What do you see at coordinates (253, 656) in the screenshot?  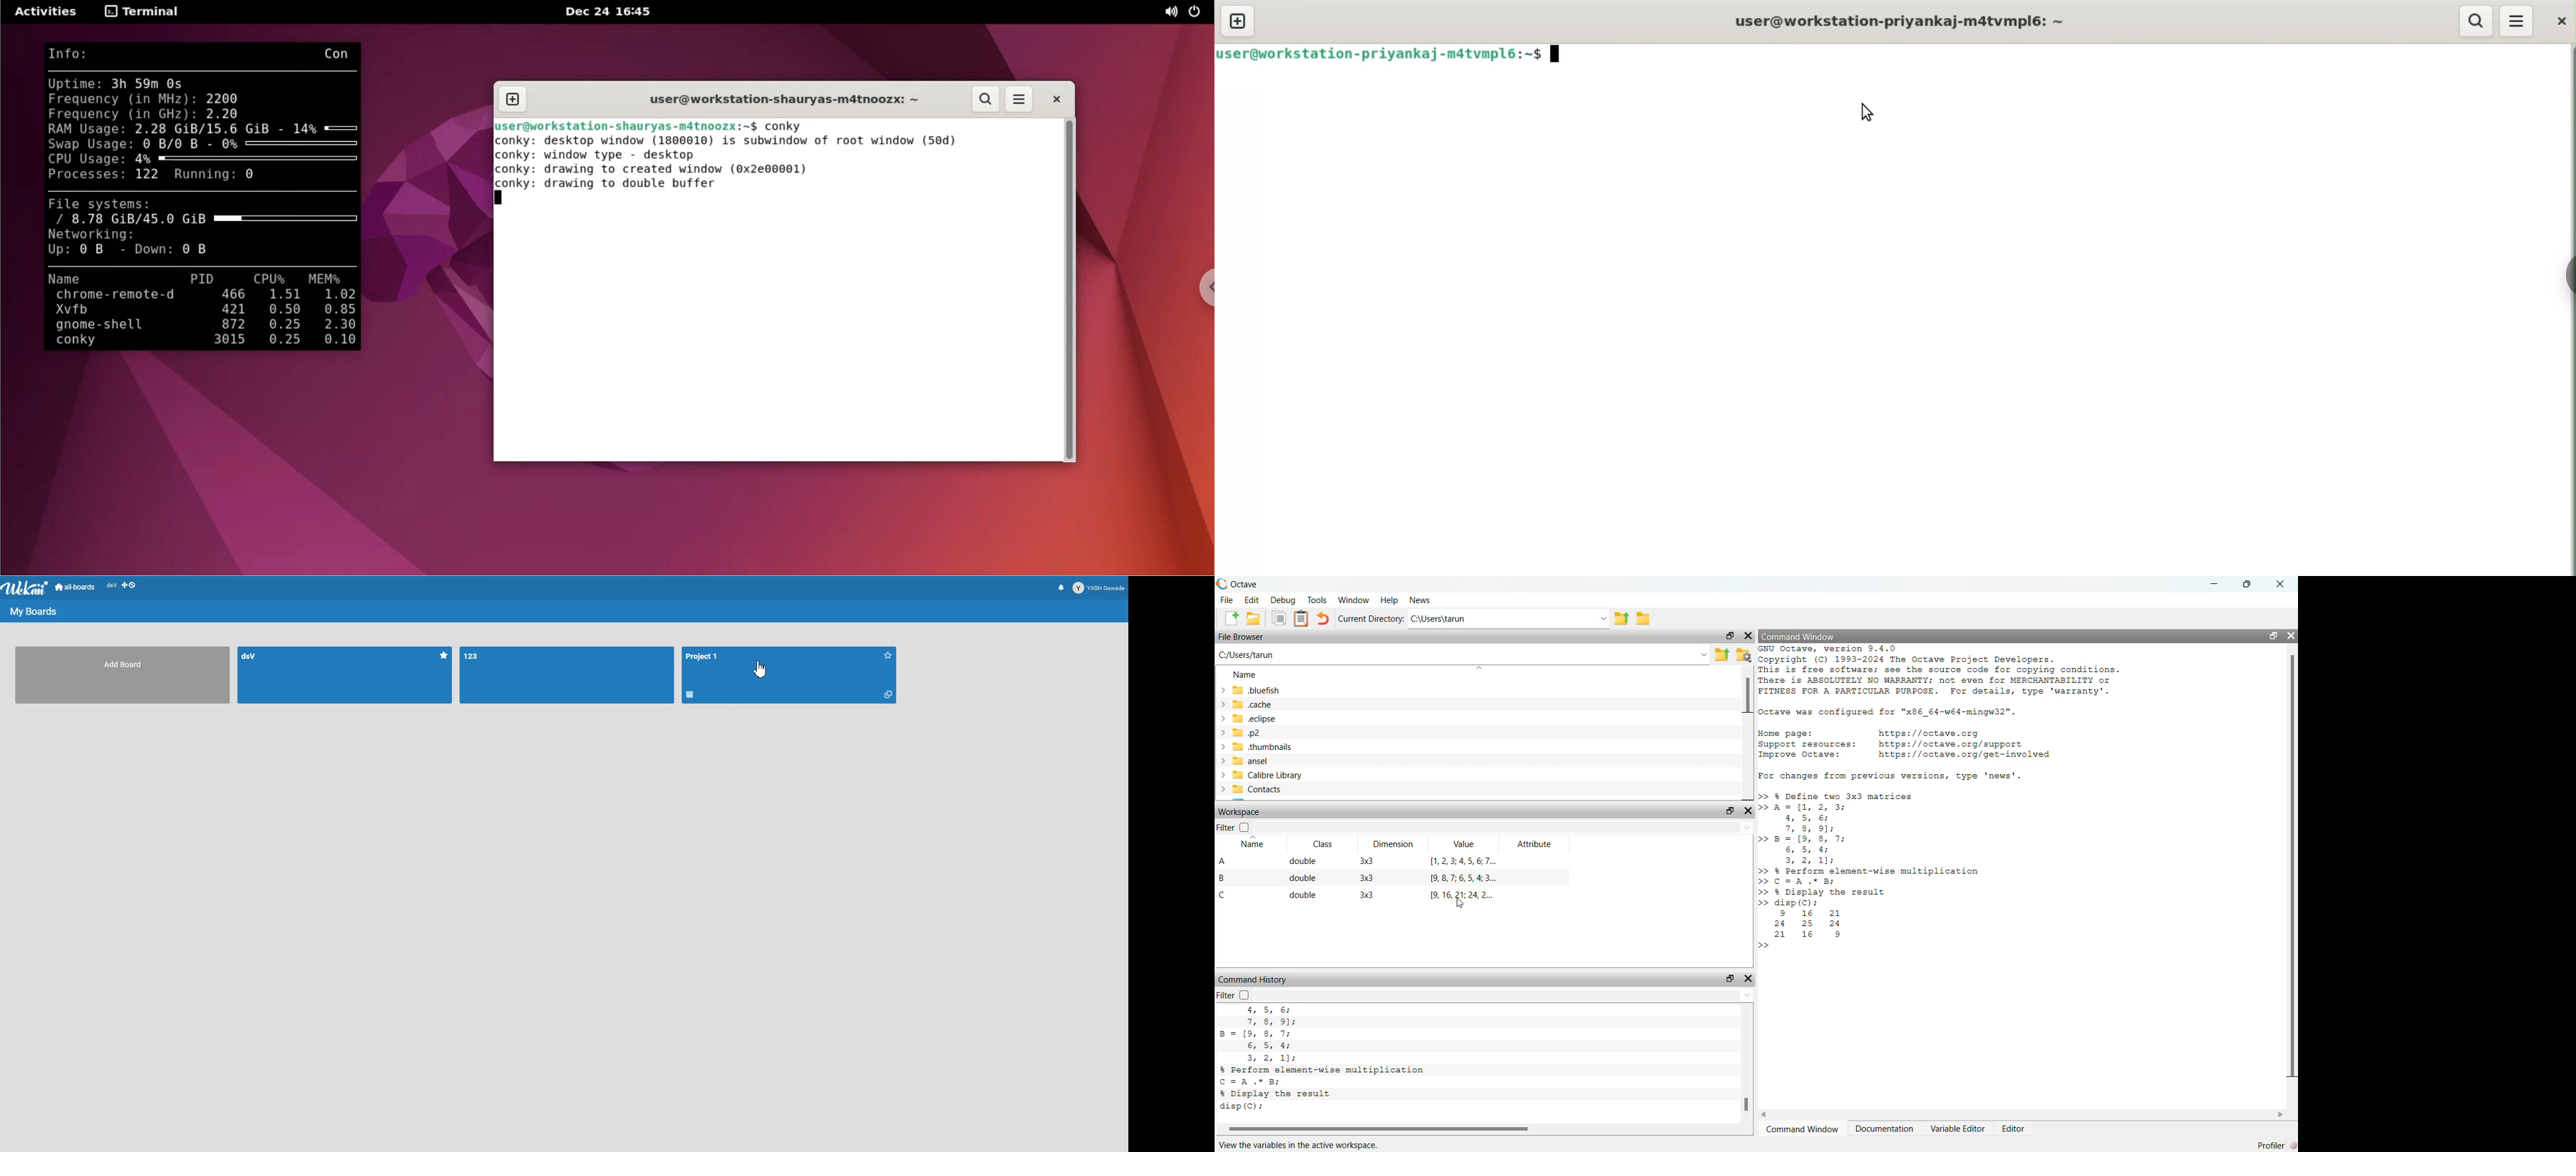 I see `dsV Board` at bounding box center [253, 656].